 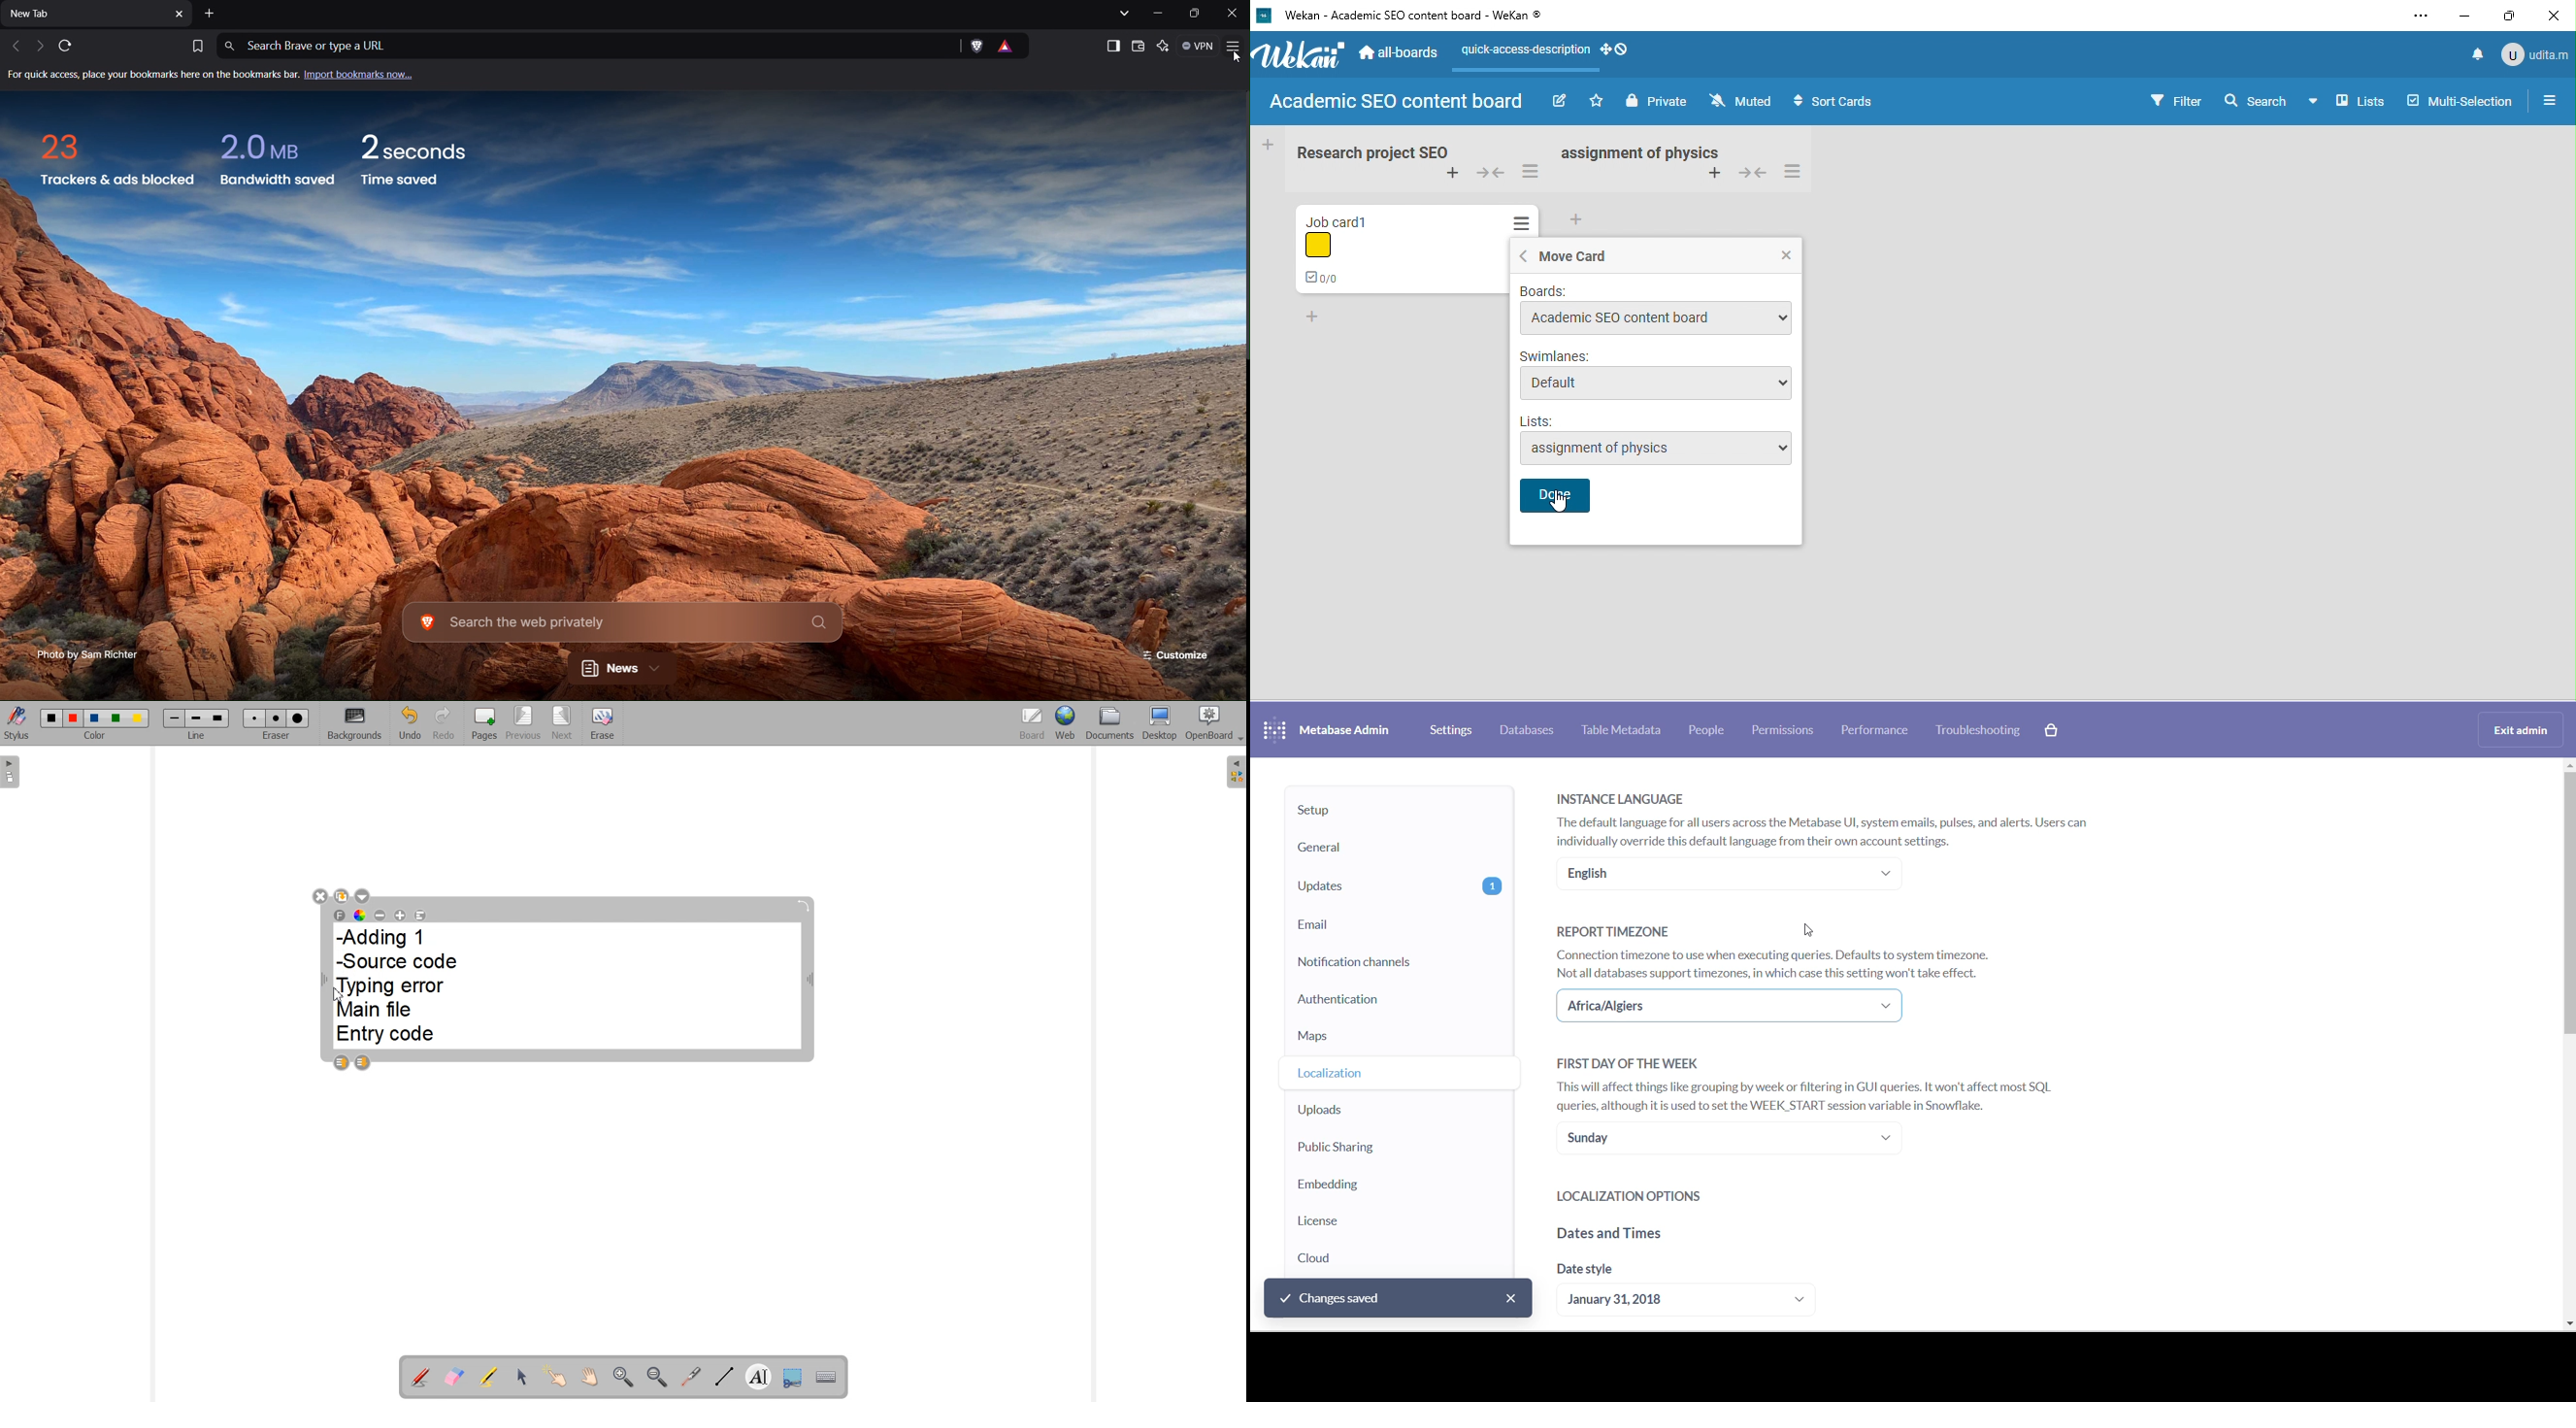 What do you see at coordinates (2518, 17) in the screenshot?
I see `maximize` at bounding box center [2518, 17].